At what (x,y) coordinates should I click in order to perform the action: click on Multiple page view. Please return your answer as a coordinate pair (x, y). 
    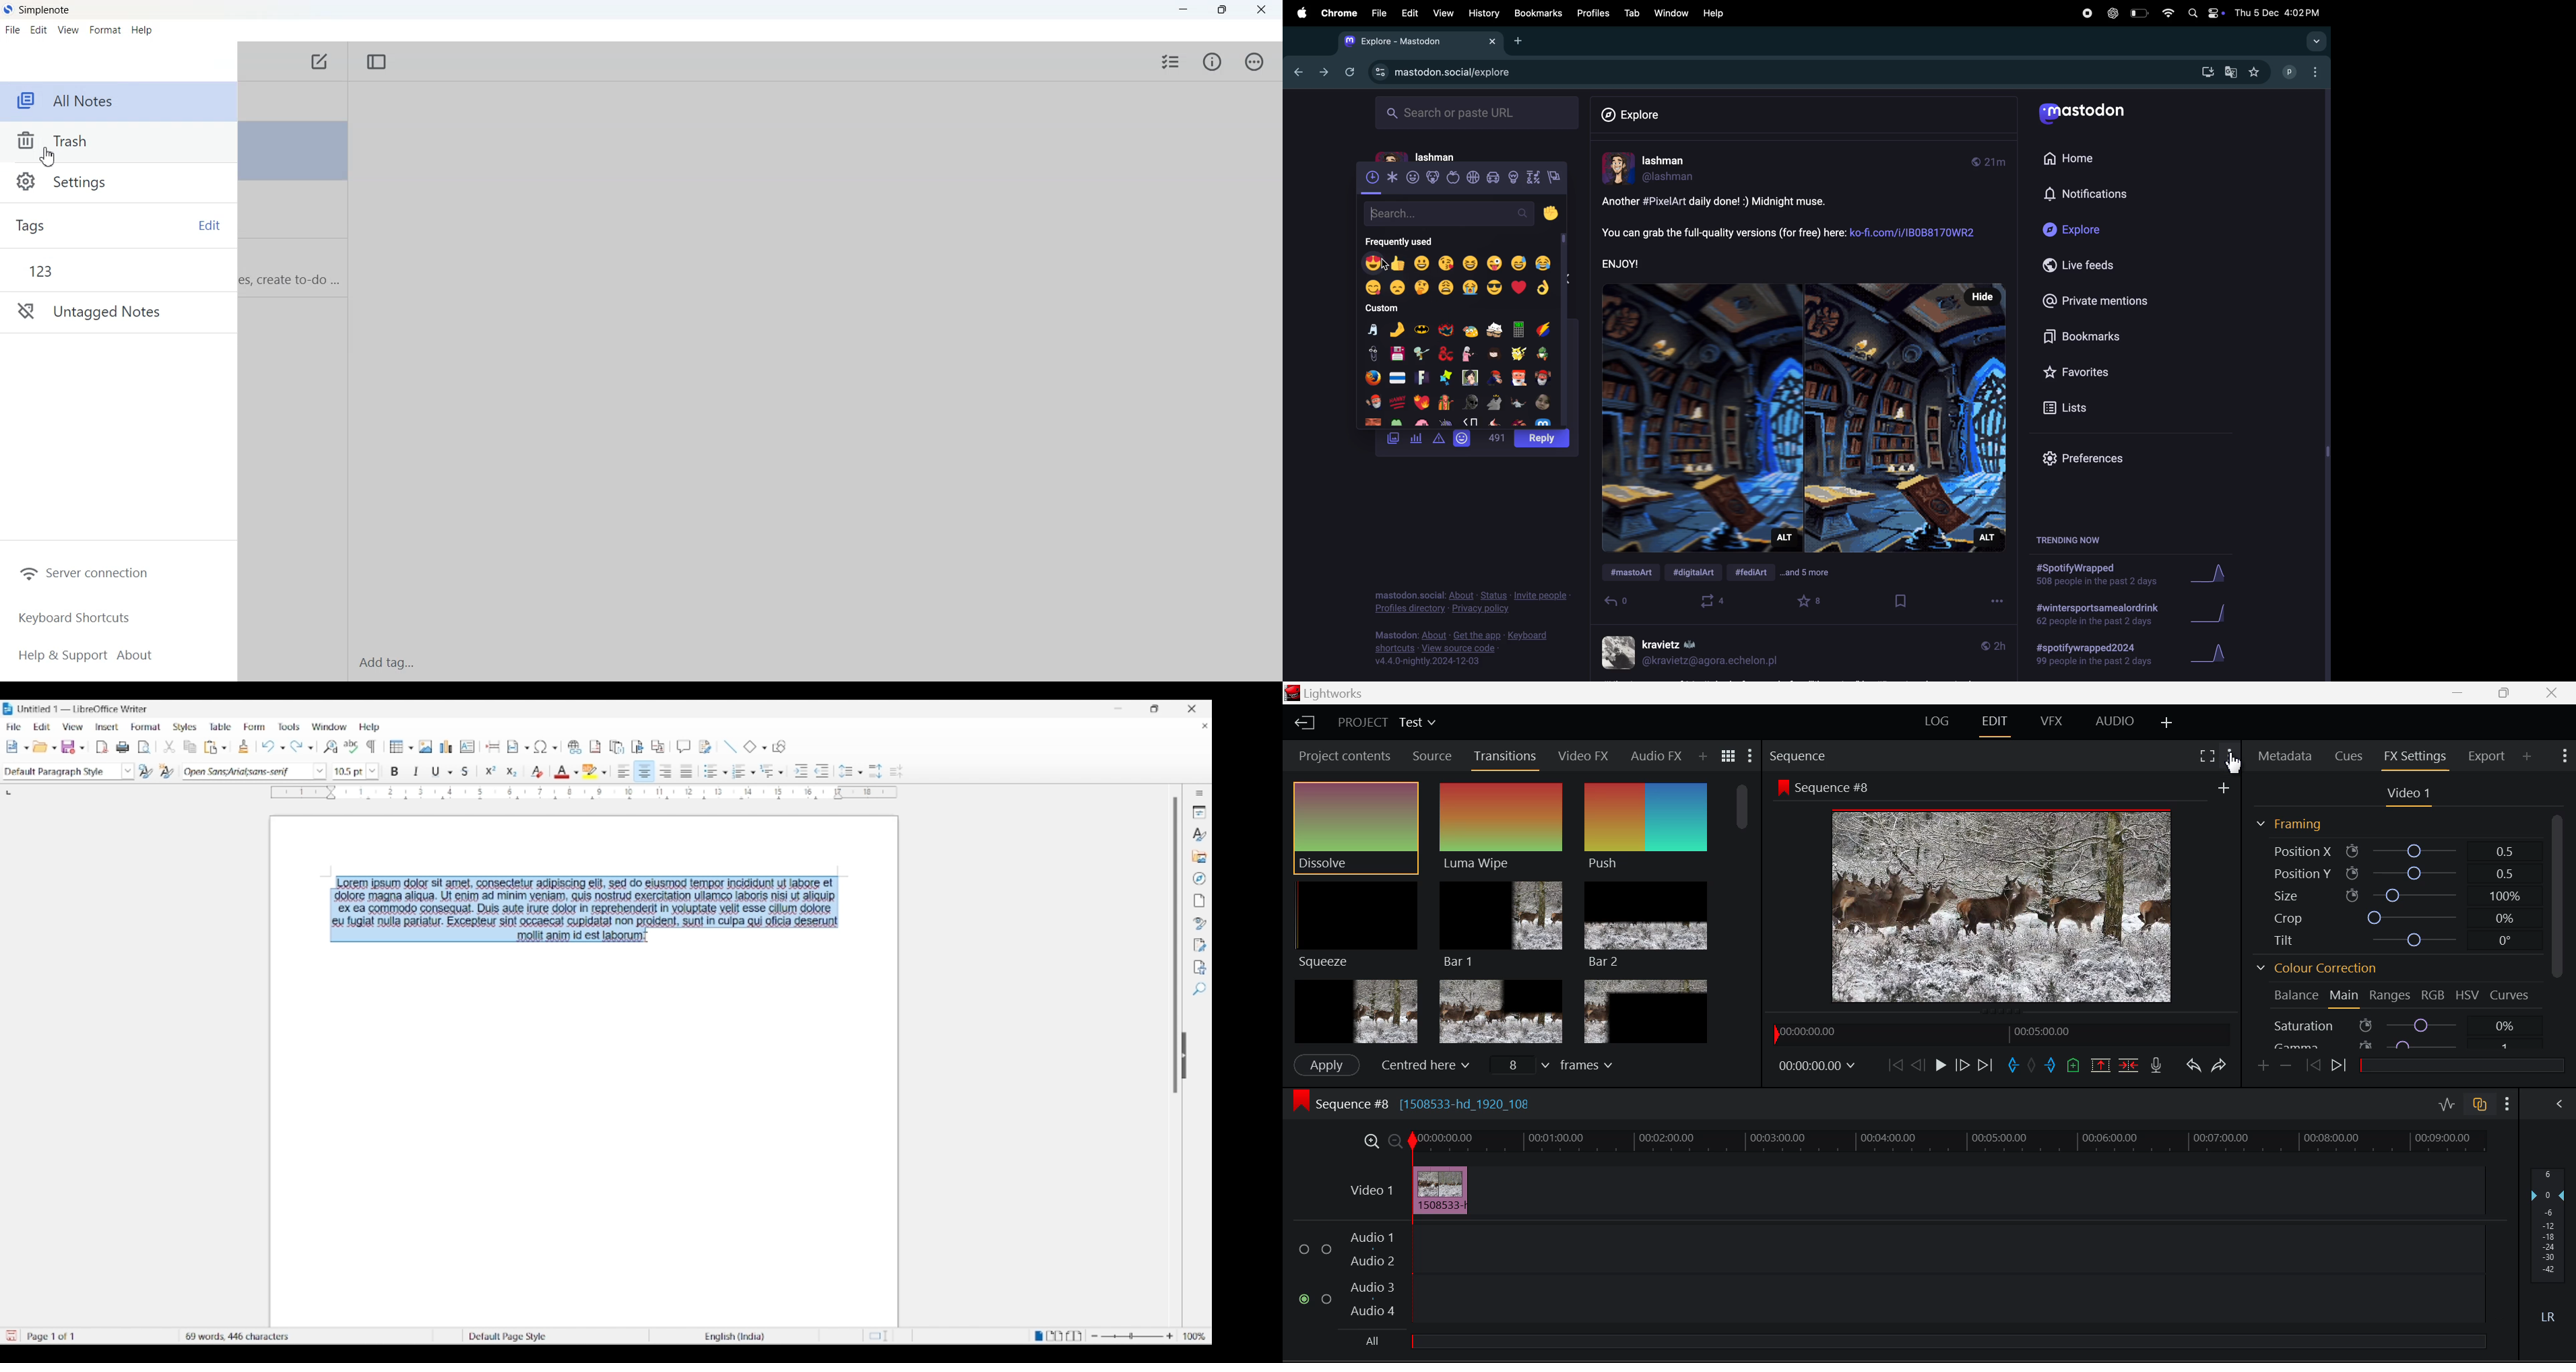
    Looking at the image, I should click on (1055, 1336).